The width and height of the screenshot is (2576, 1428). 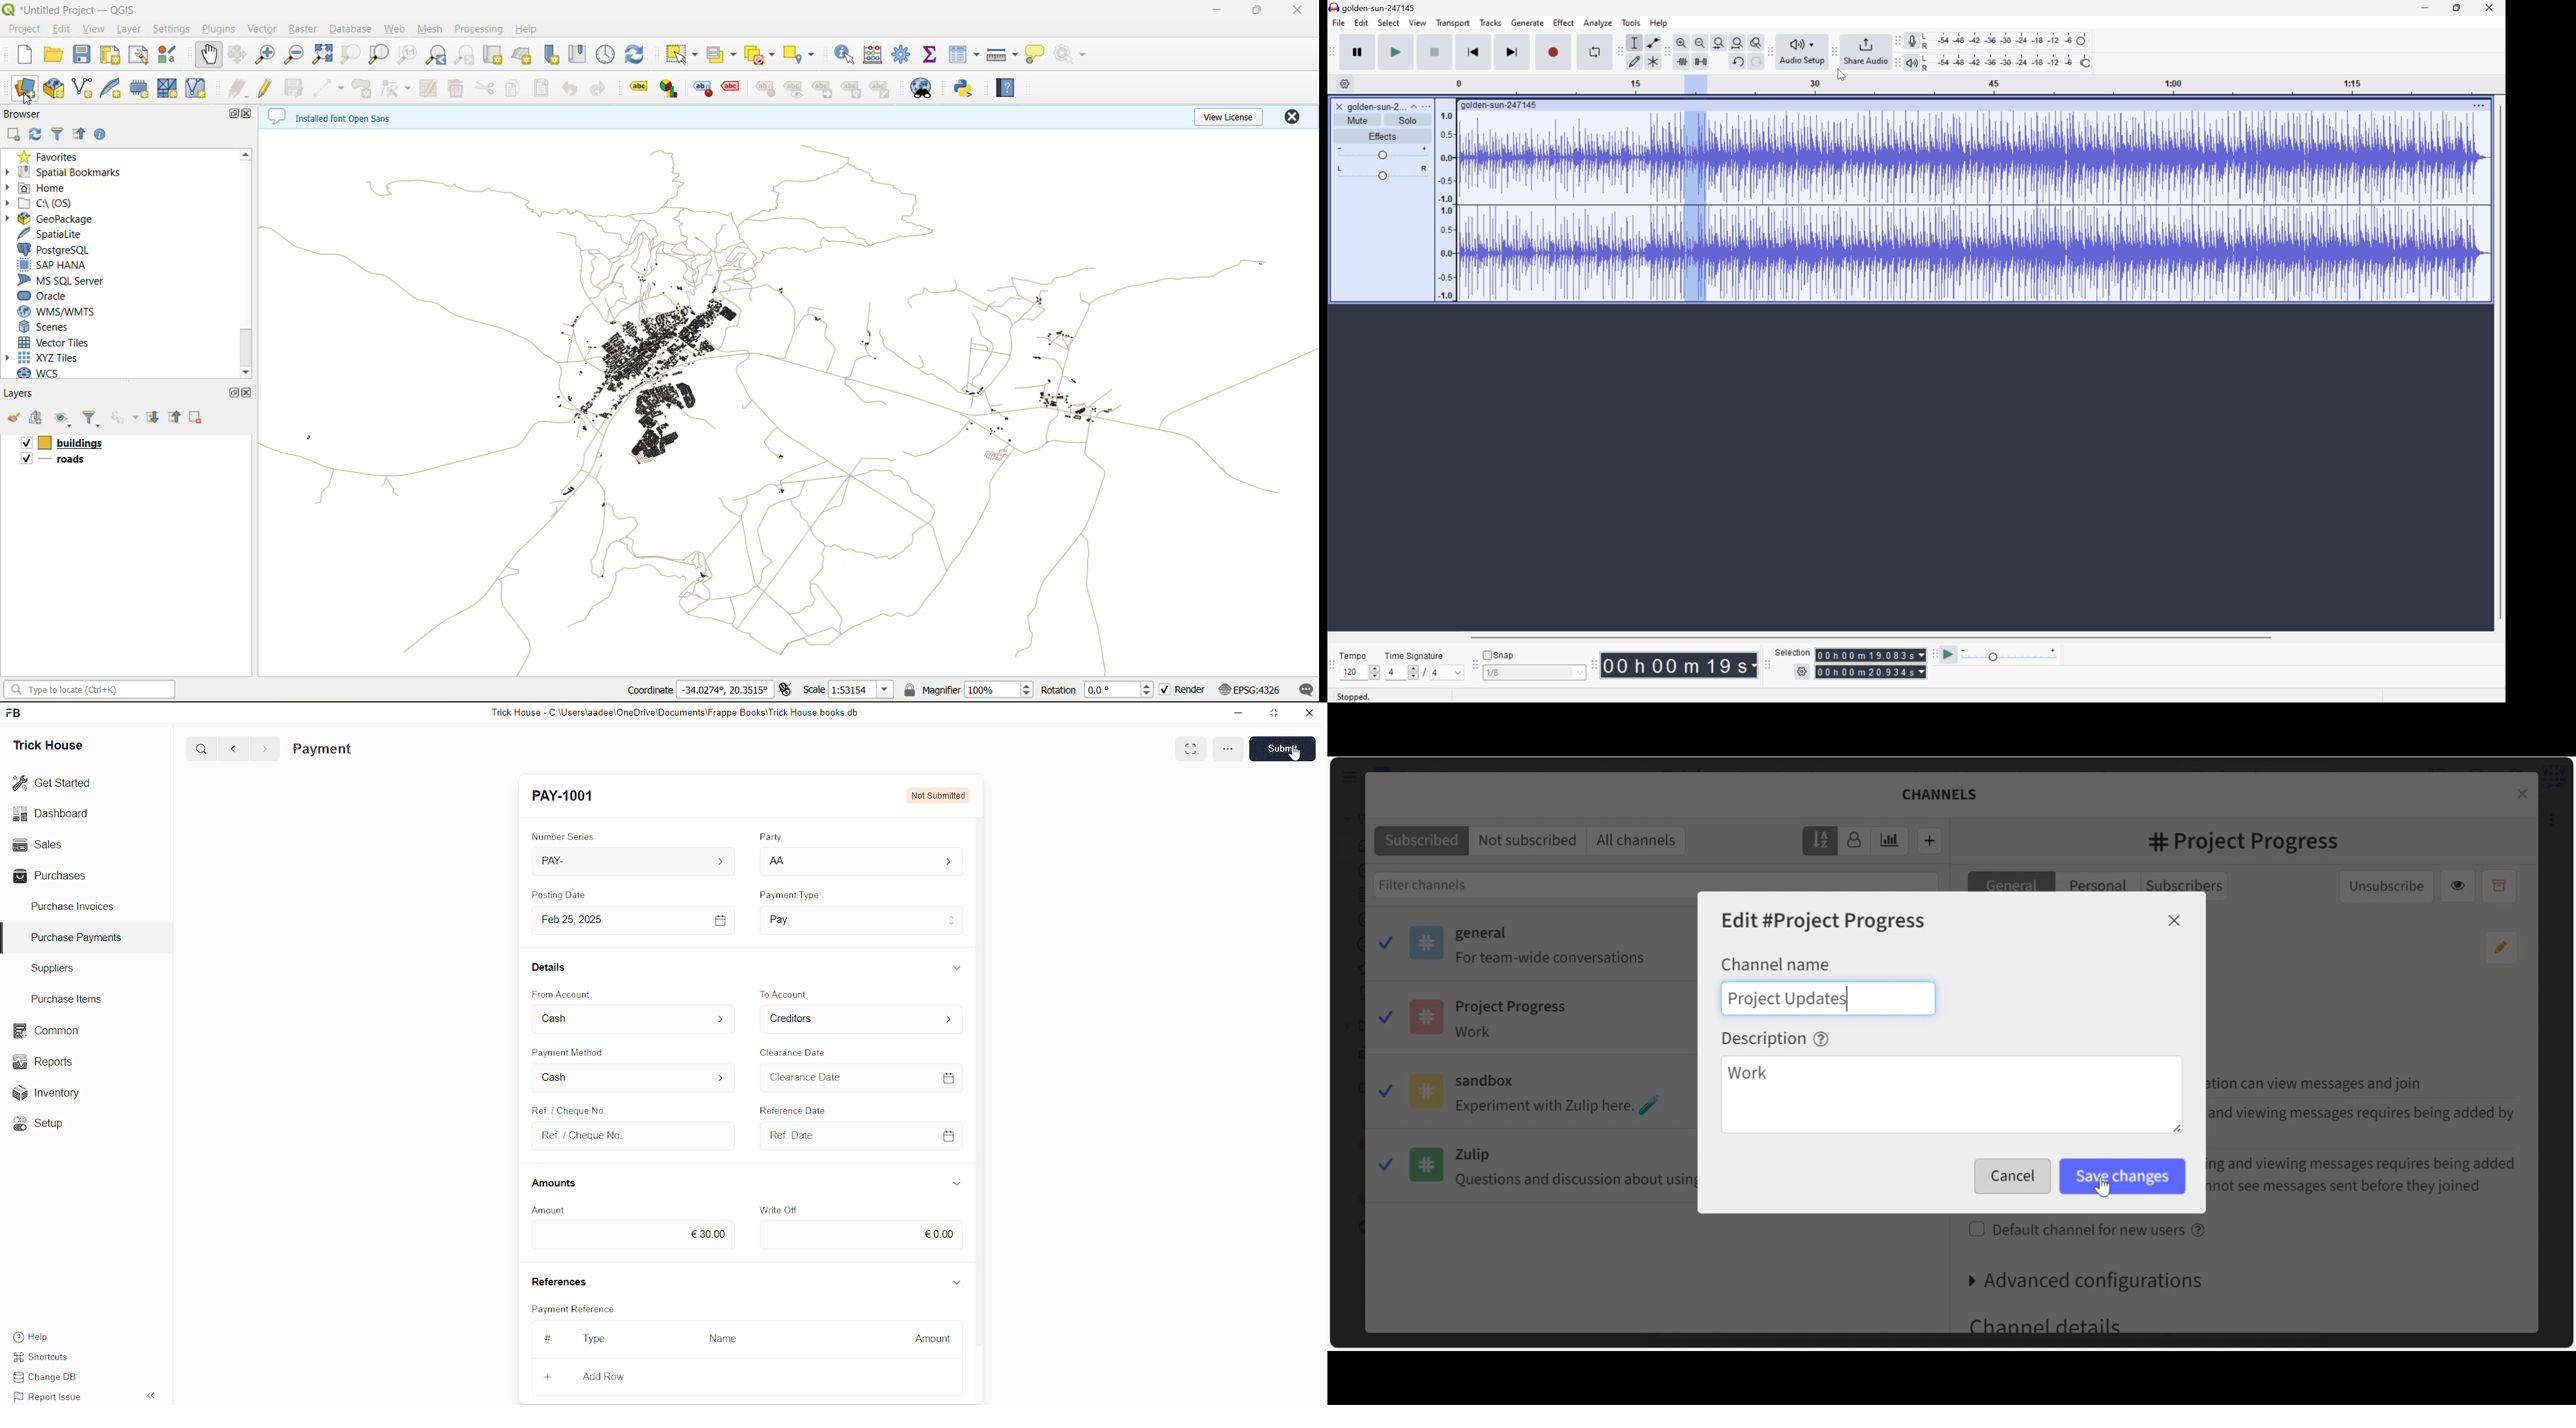 What do you see at coordinates (802, 994) in the screenshot?
I see `to account` at bounding box center [802, 994].